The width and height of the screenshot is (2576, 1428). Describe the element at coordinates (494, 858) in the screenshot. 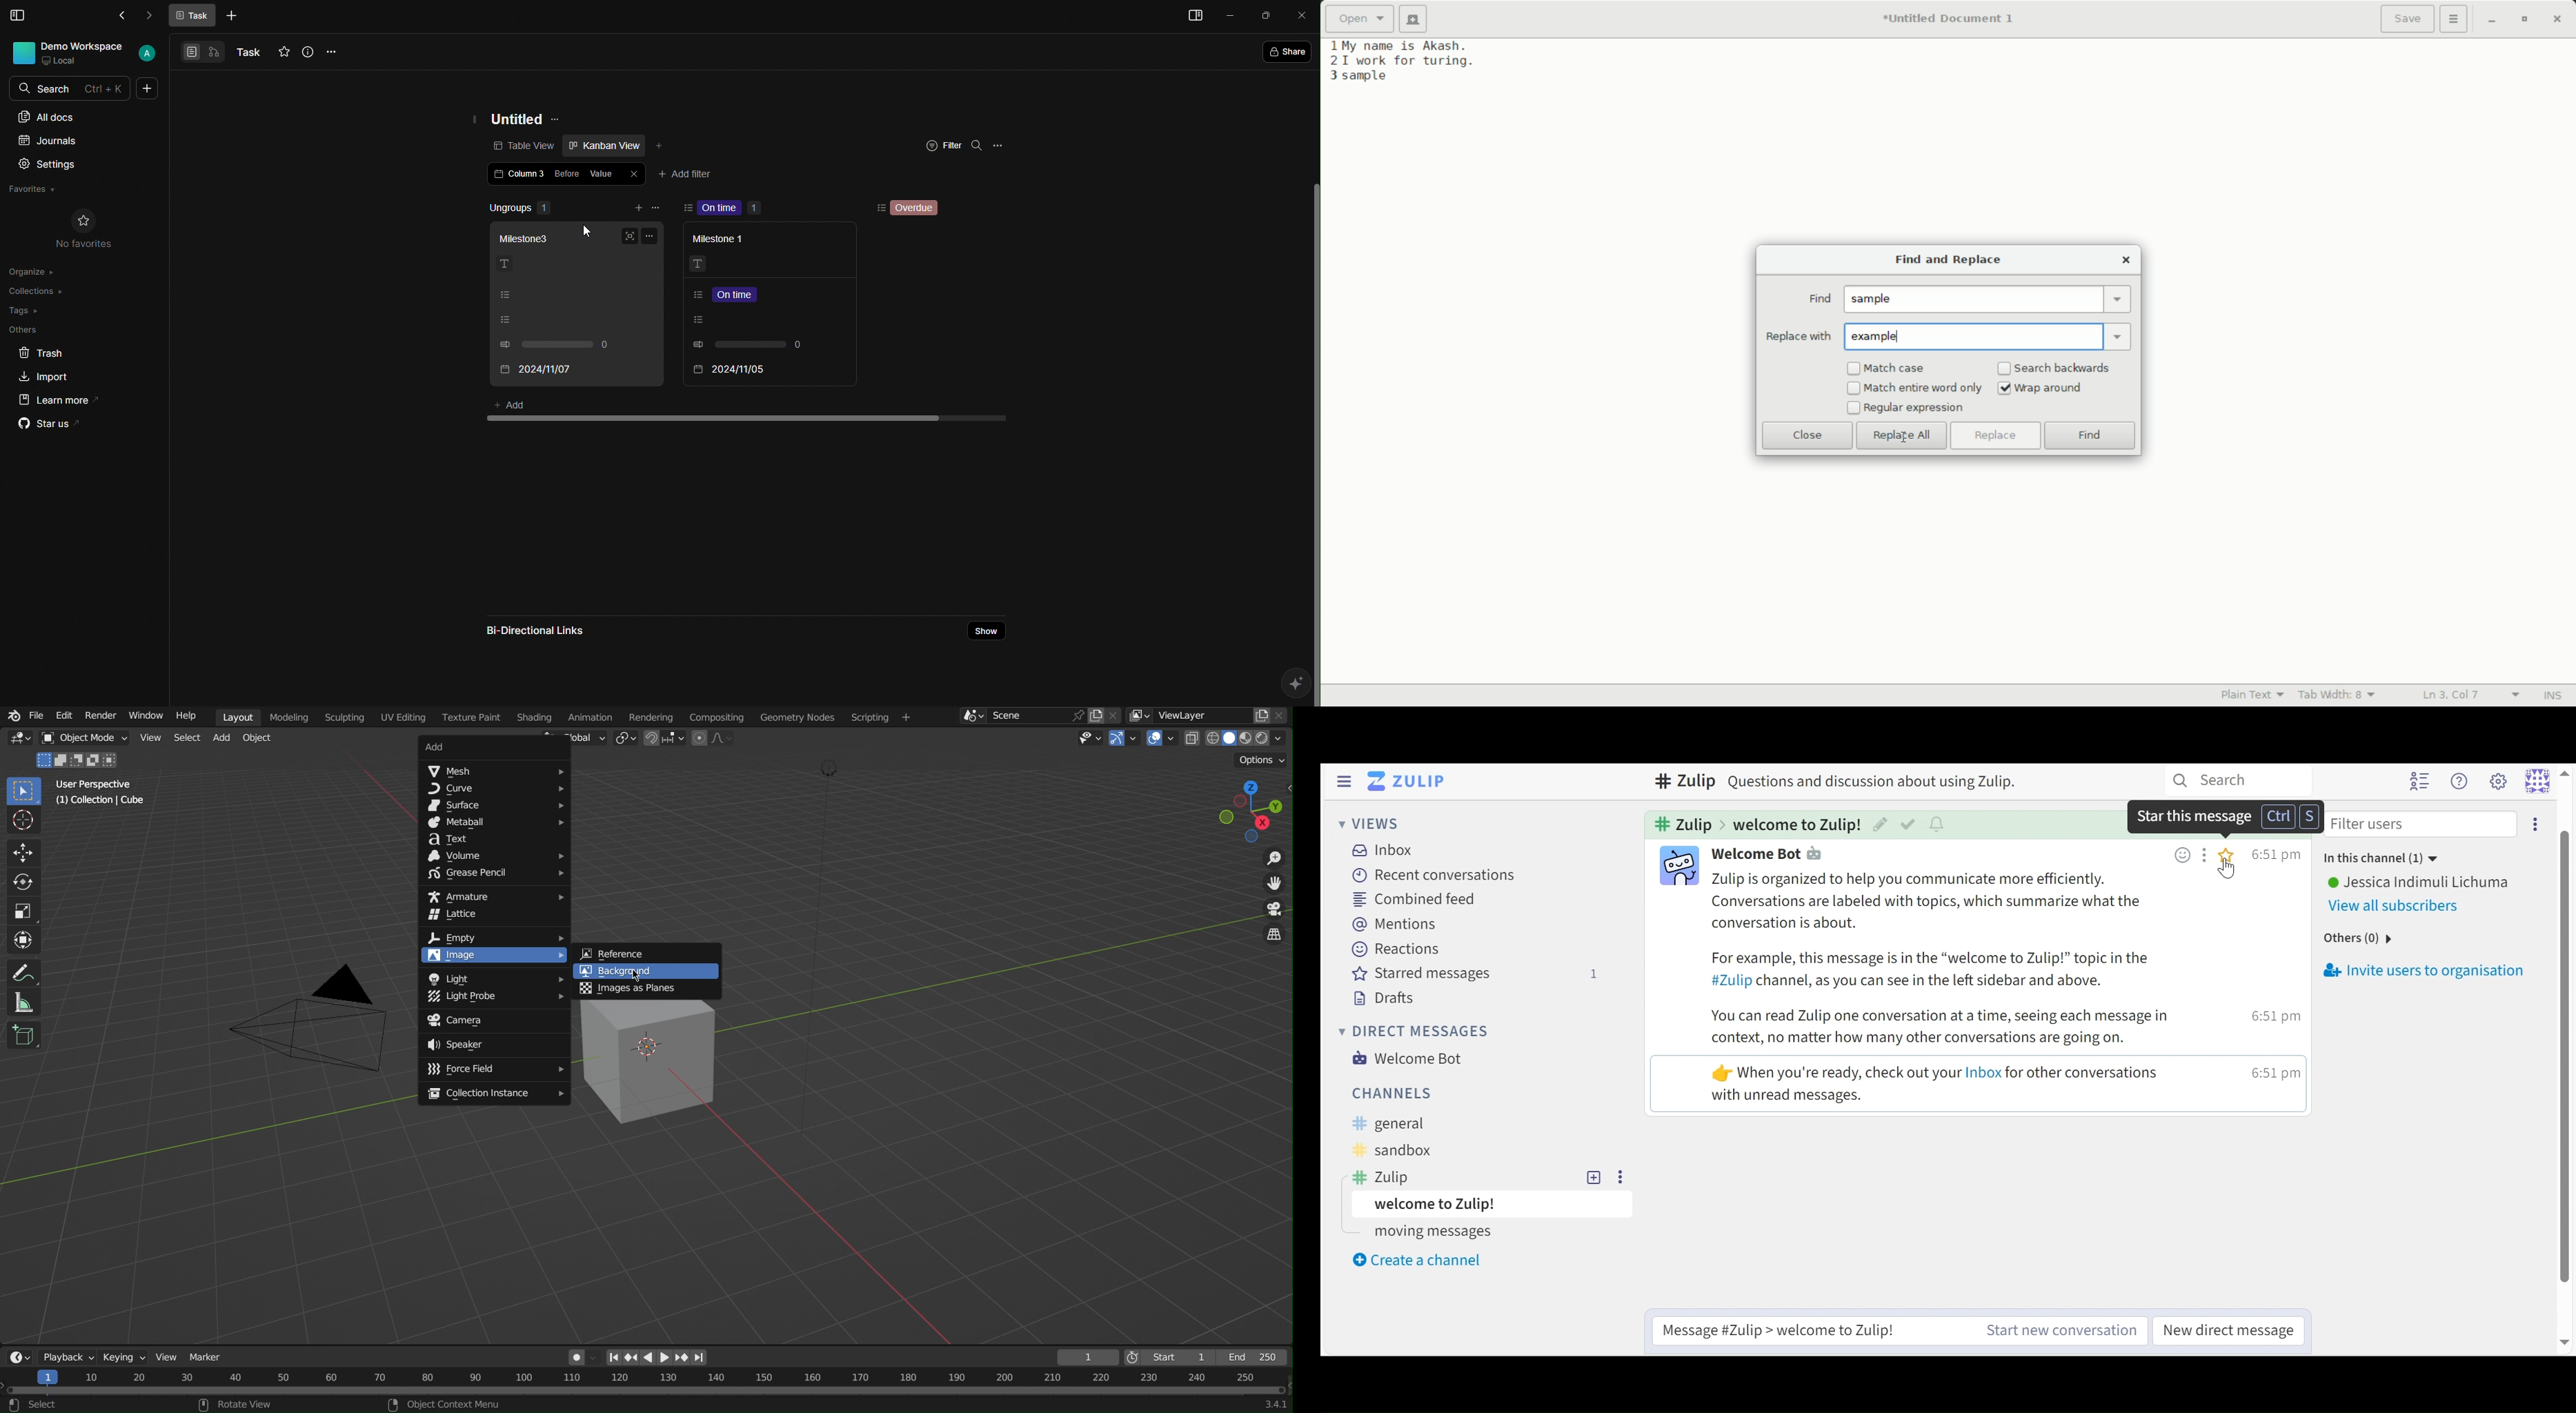

I see `Volume` at that location.